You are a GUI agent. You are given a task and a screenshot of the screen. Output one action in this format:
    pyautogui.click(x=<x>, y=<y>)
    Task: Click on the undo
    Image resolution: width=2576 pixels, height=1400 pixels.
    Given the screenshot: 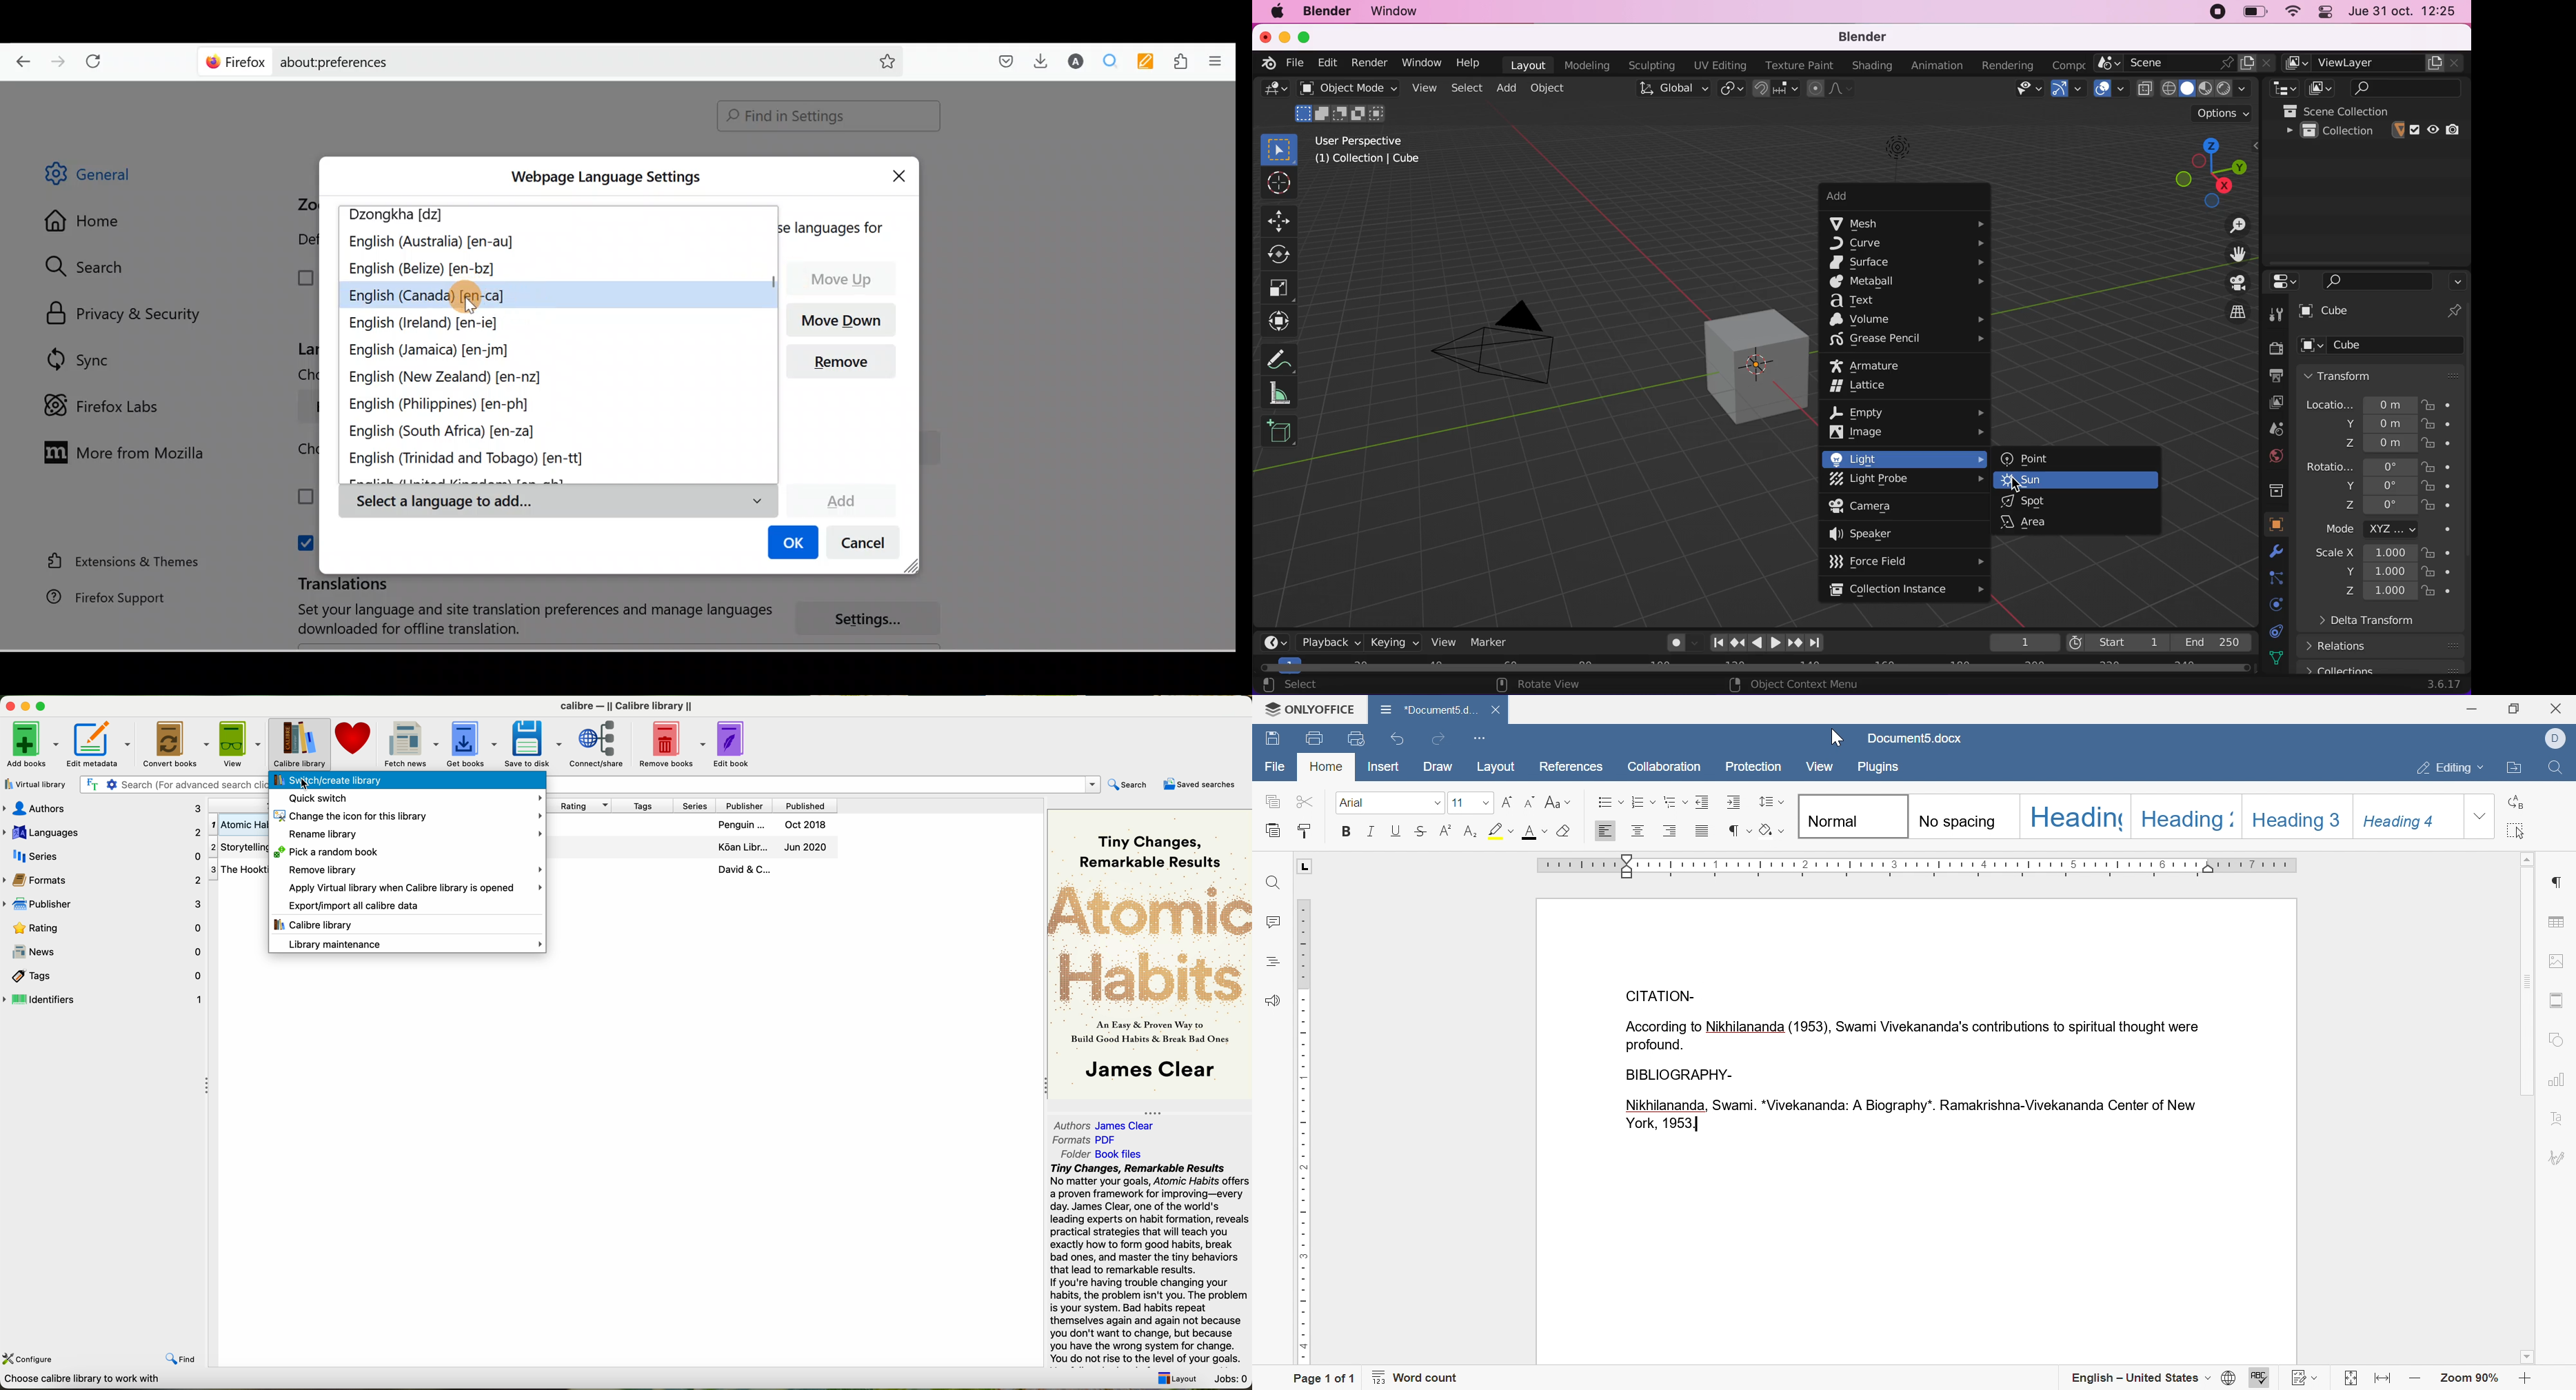 What is the action you would take?
    pyautogui.click(x=1397, y=738)
    